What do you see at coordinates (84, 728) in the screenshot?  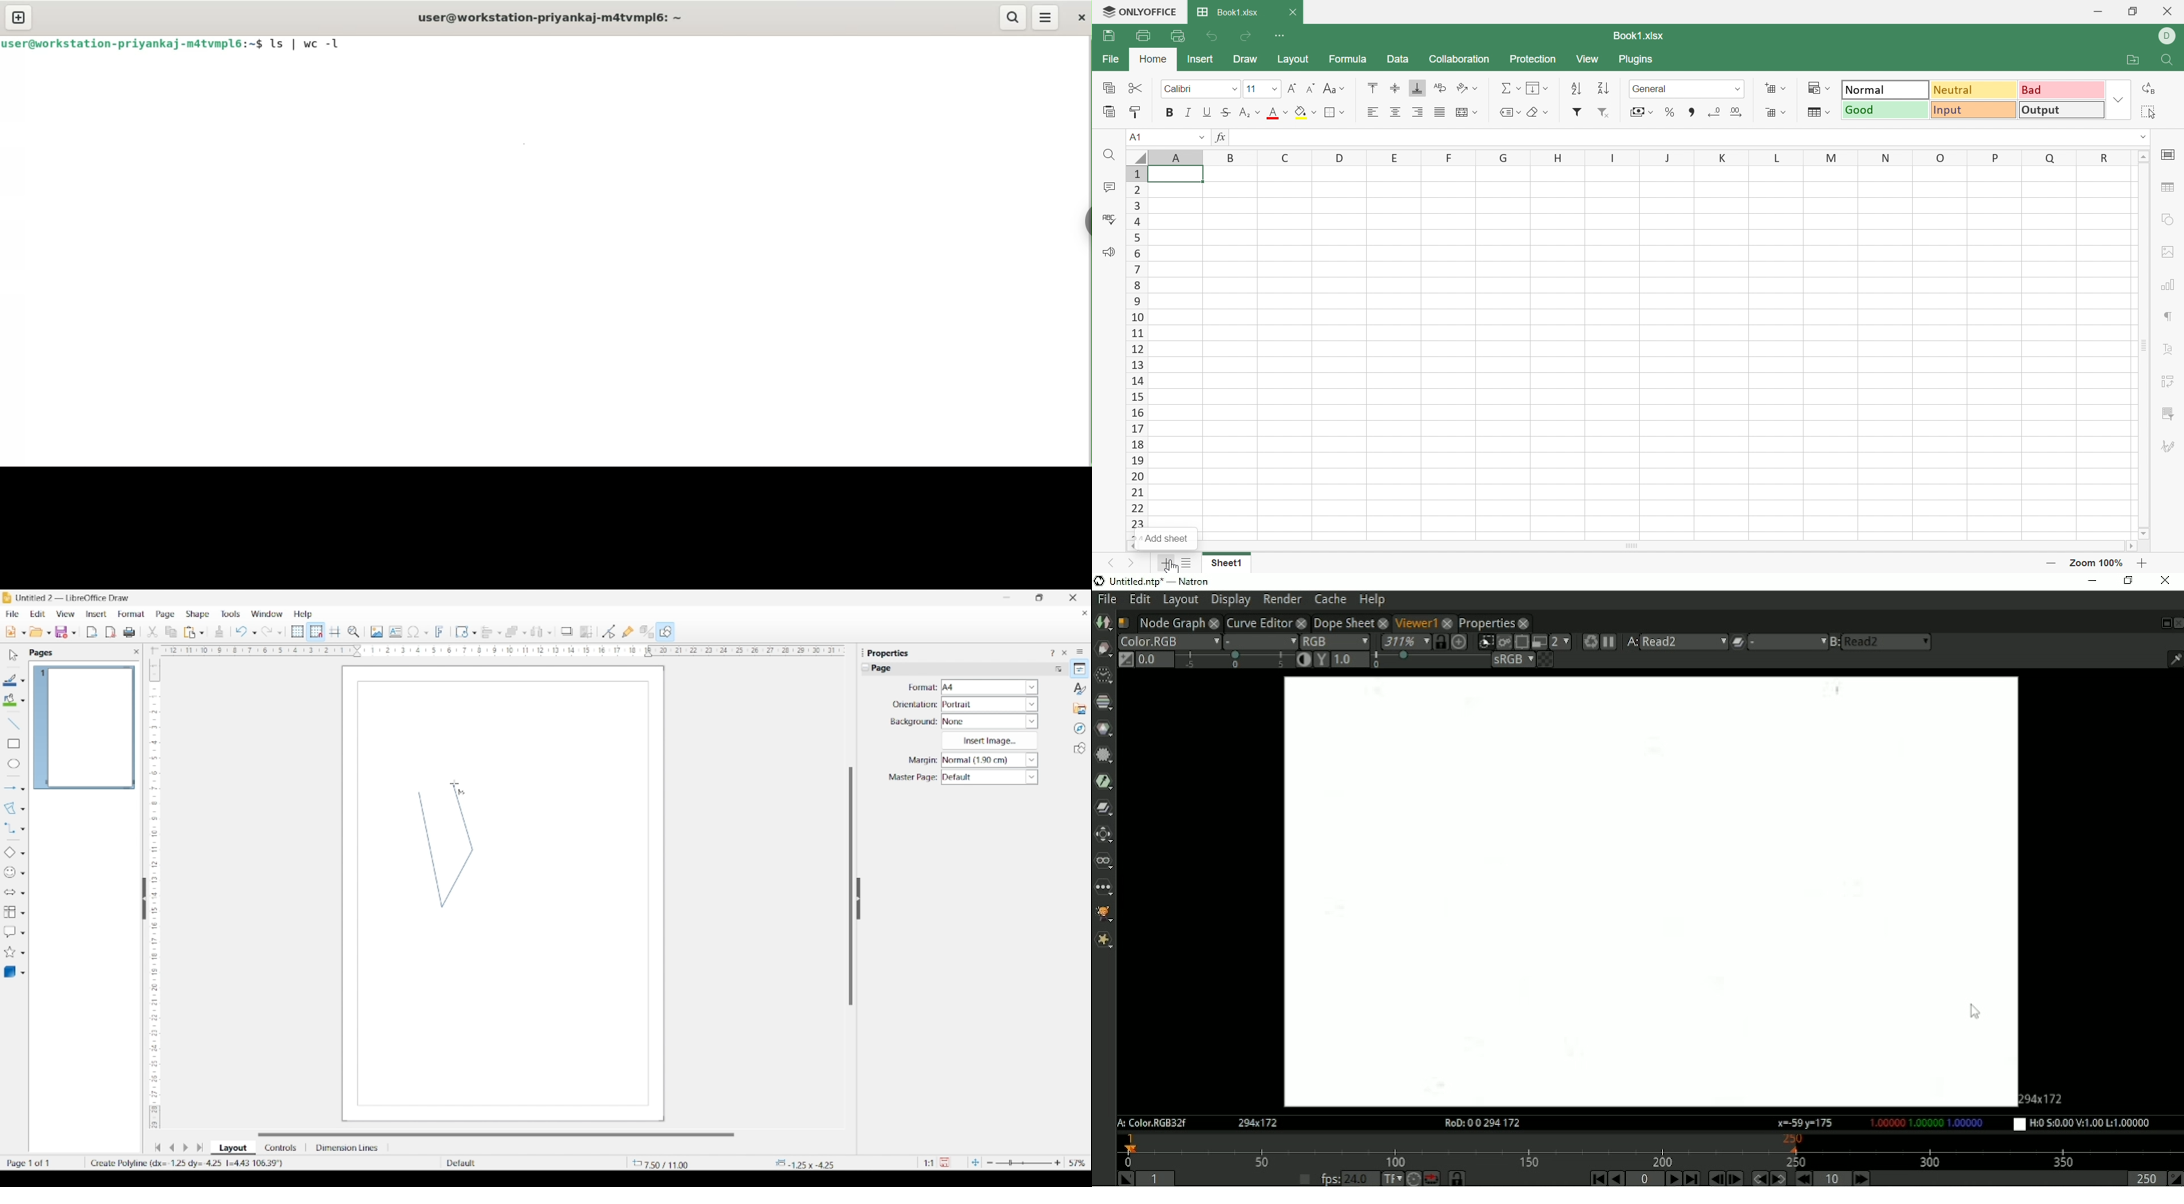 I see `Current page` at bounding box center [84, 728].